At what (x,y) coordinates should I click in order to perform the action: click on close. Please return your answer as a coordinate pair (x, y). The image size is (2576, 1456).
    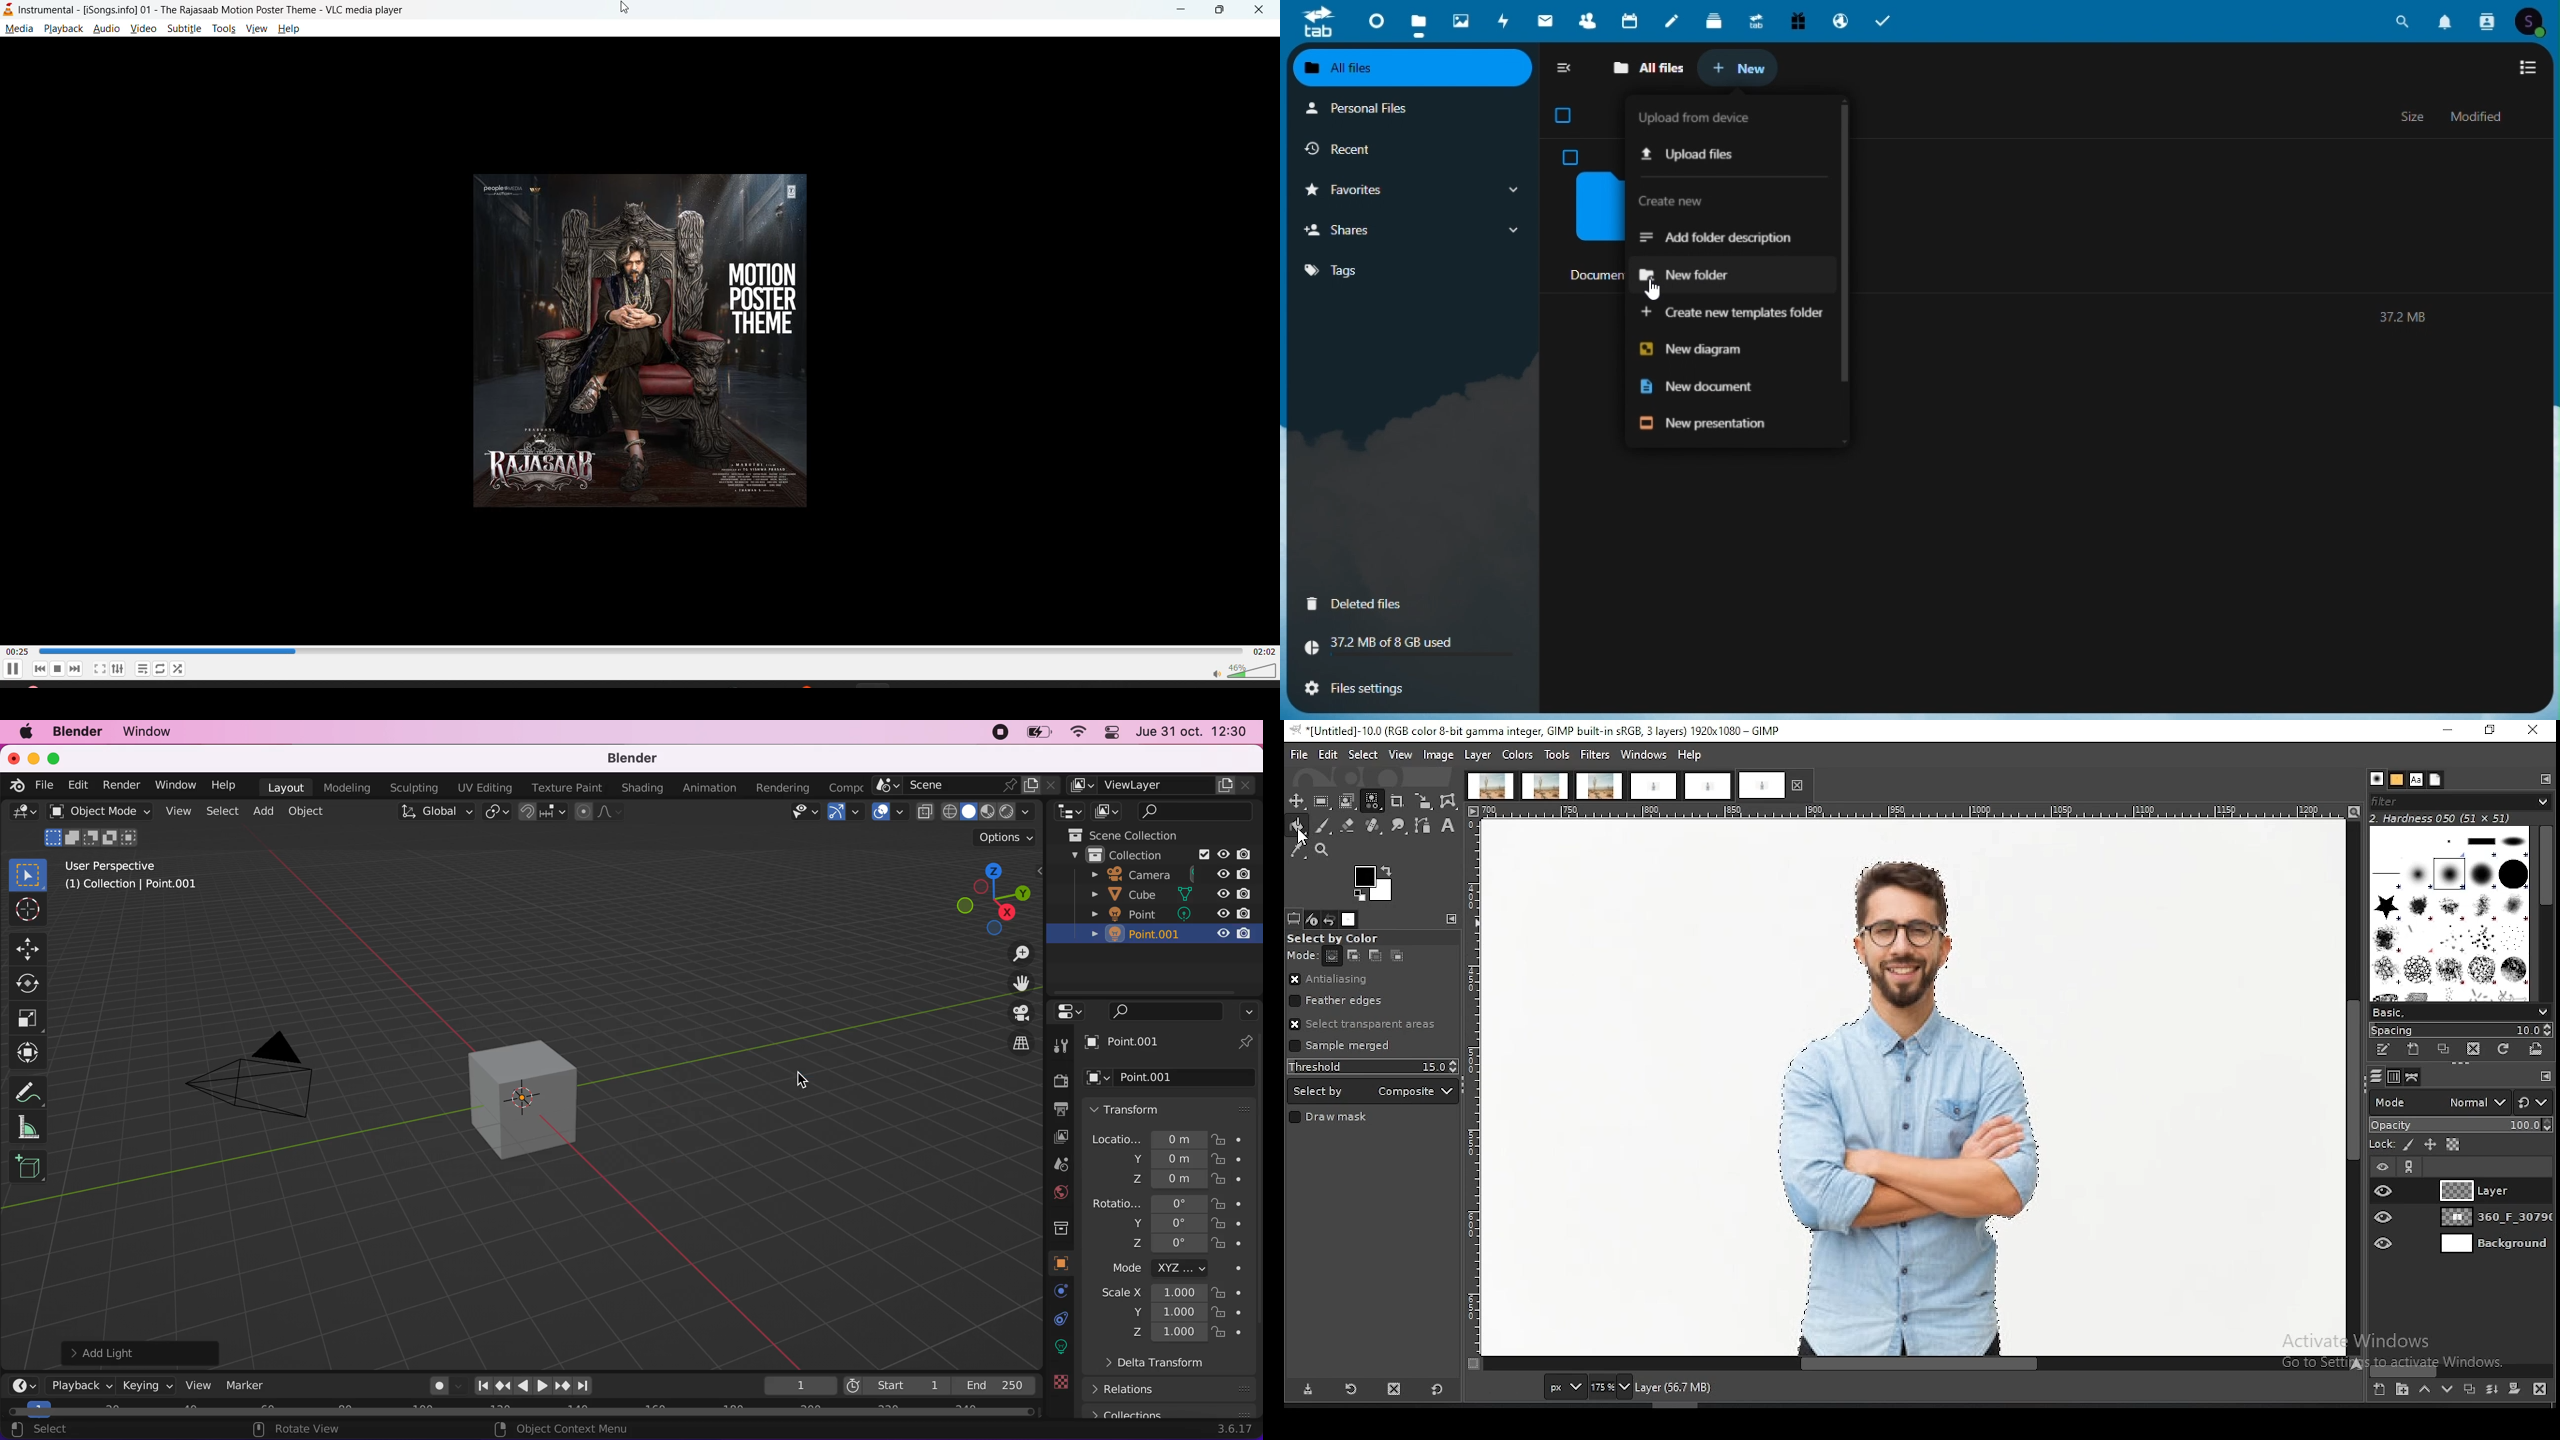
    Looking at the image, I should click on (1261, 10).